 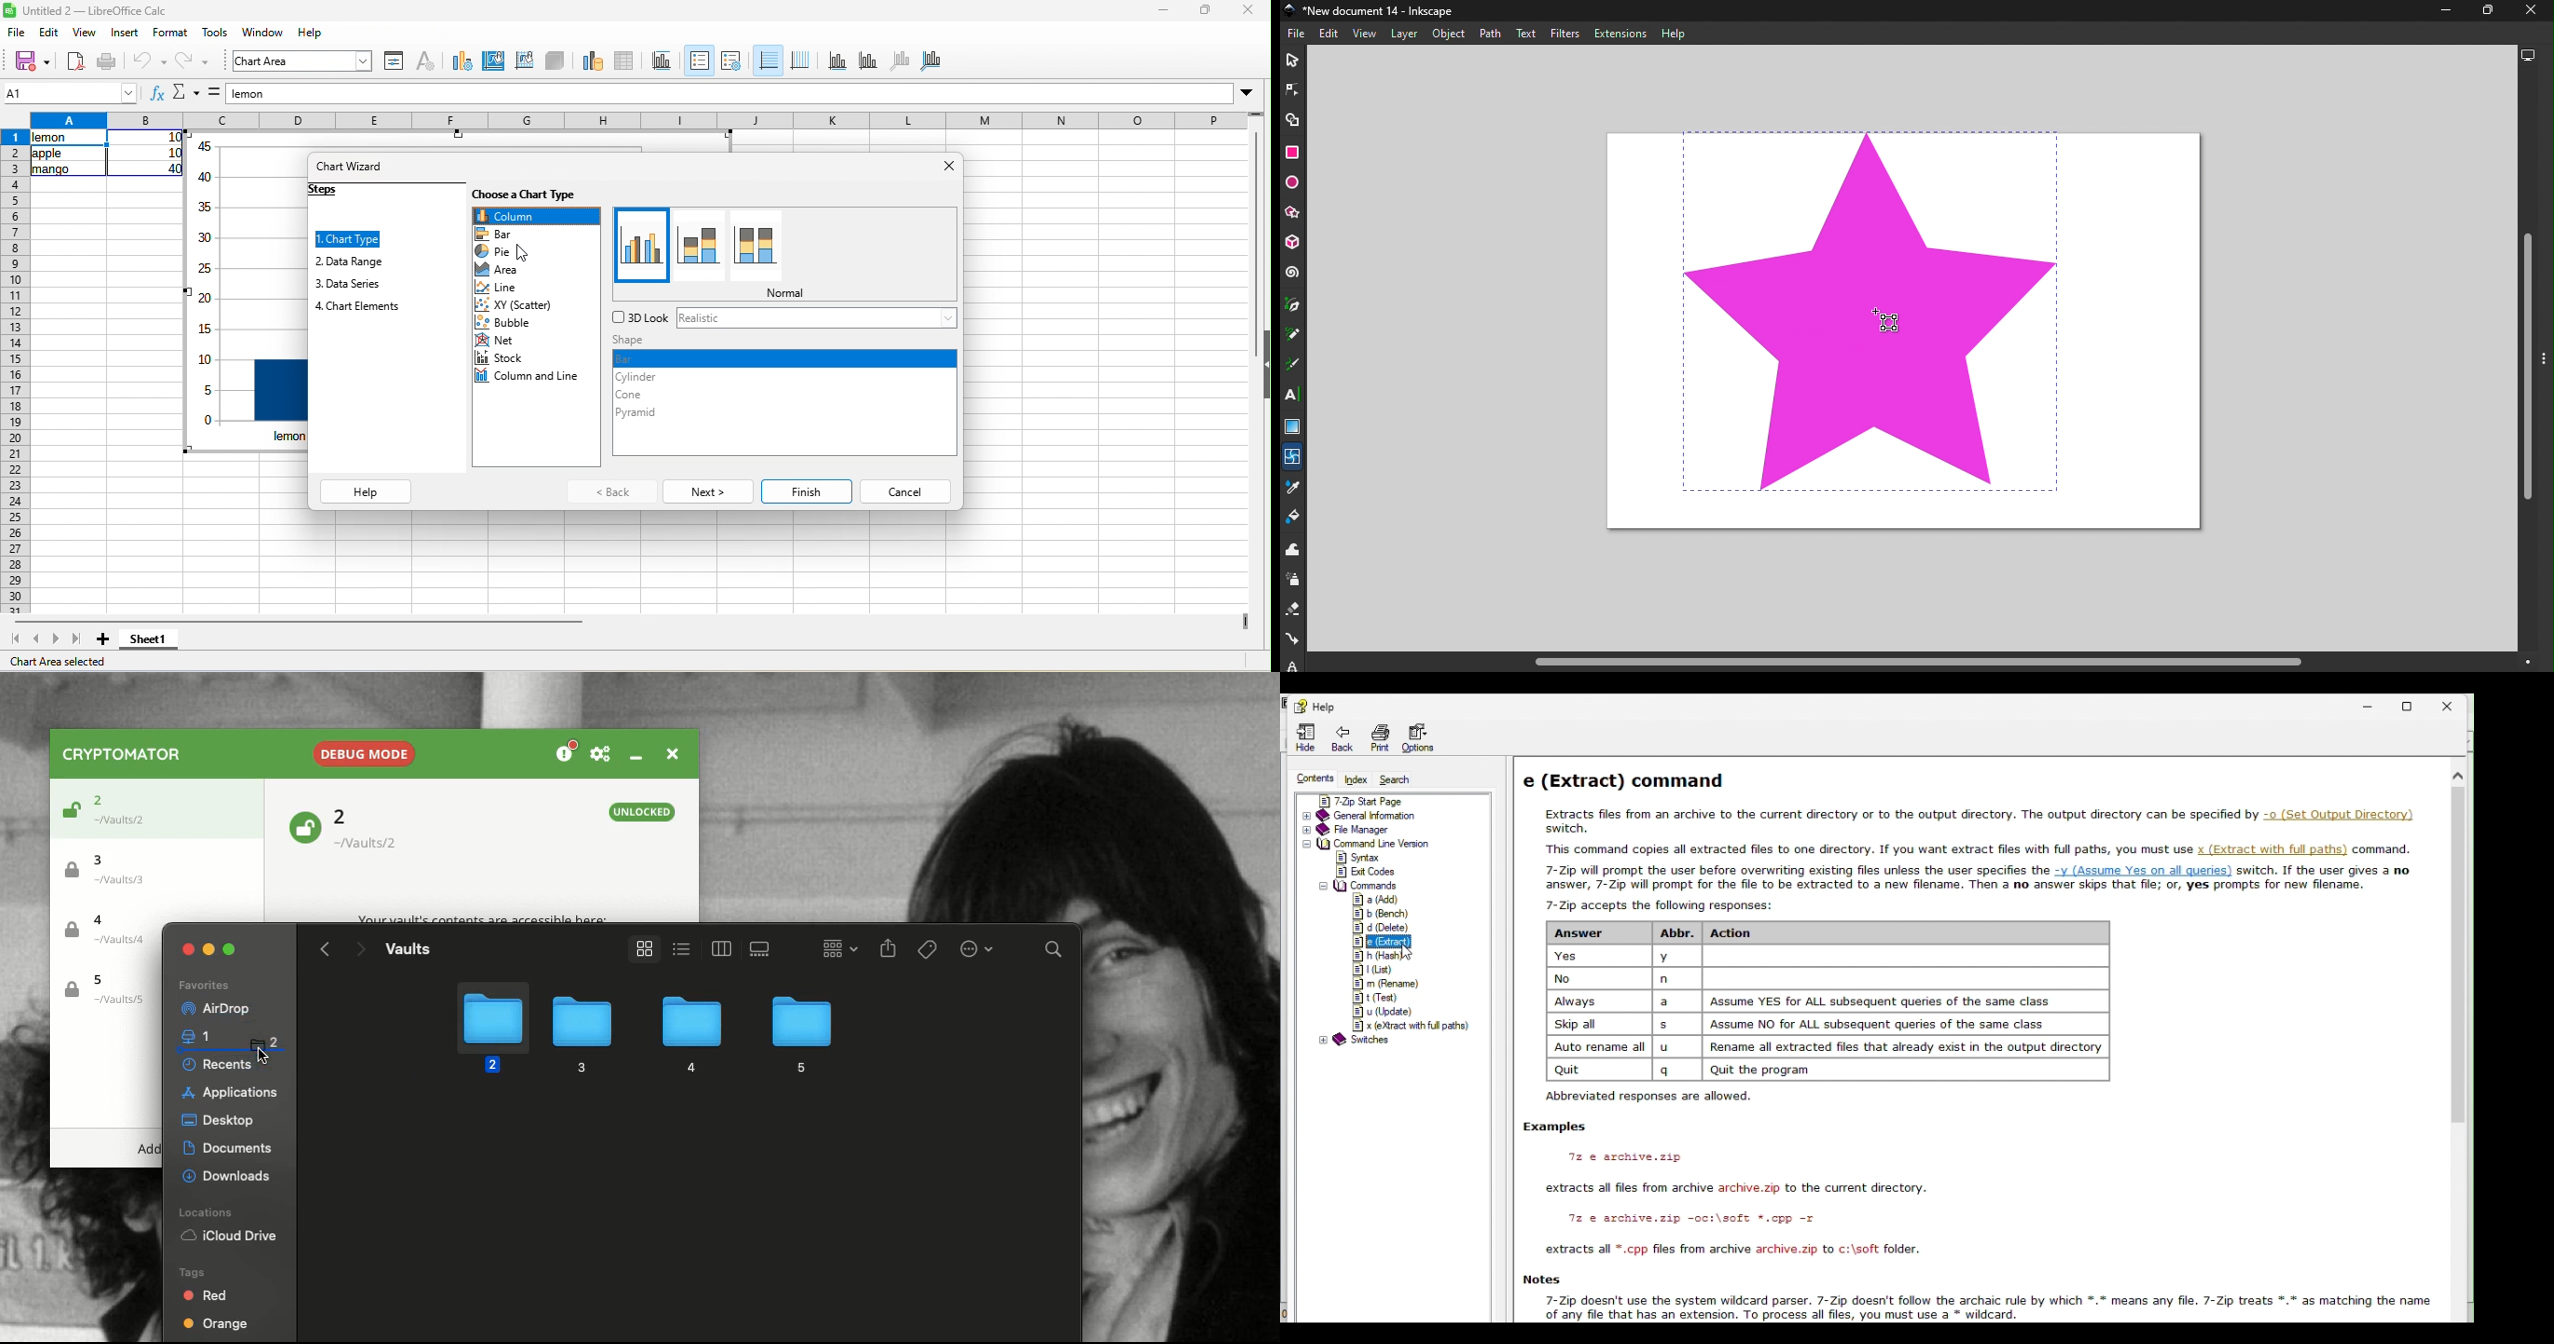 I want to click on e( extract ), so click(x=1370, y=941).